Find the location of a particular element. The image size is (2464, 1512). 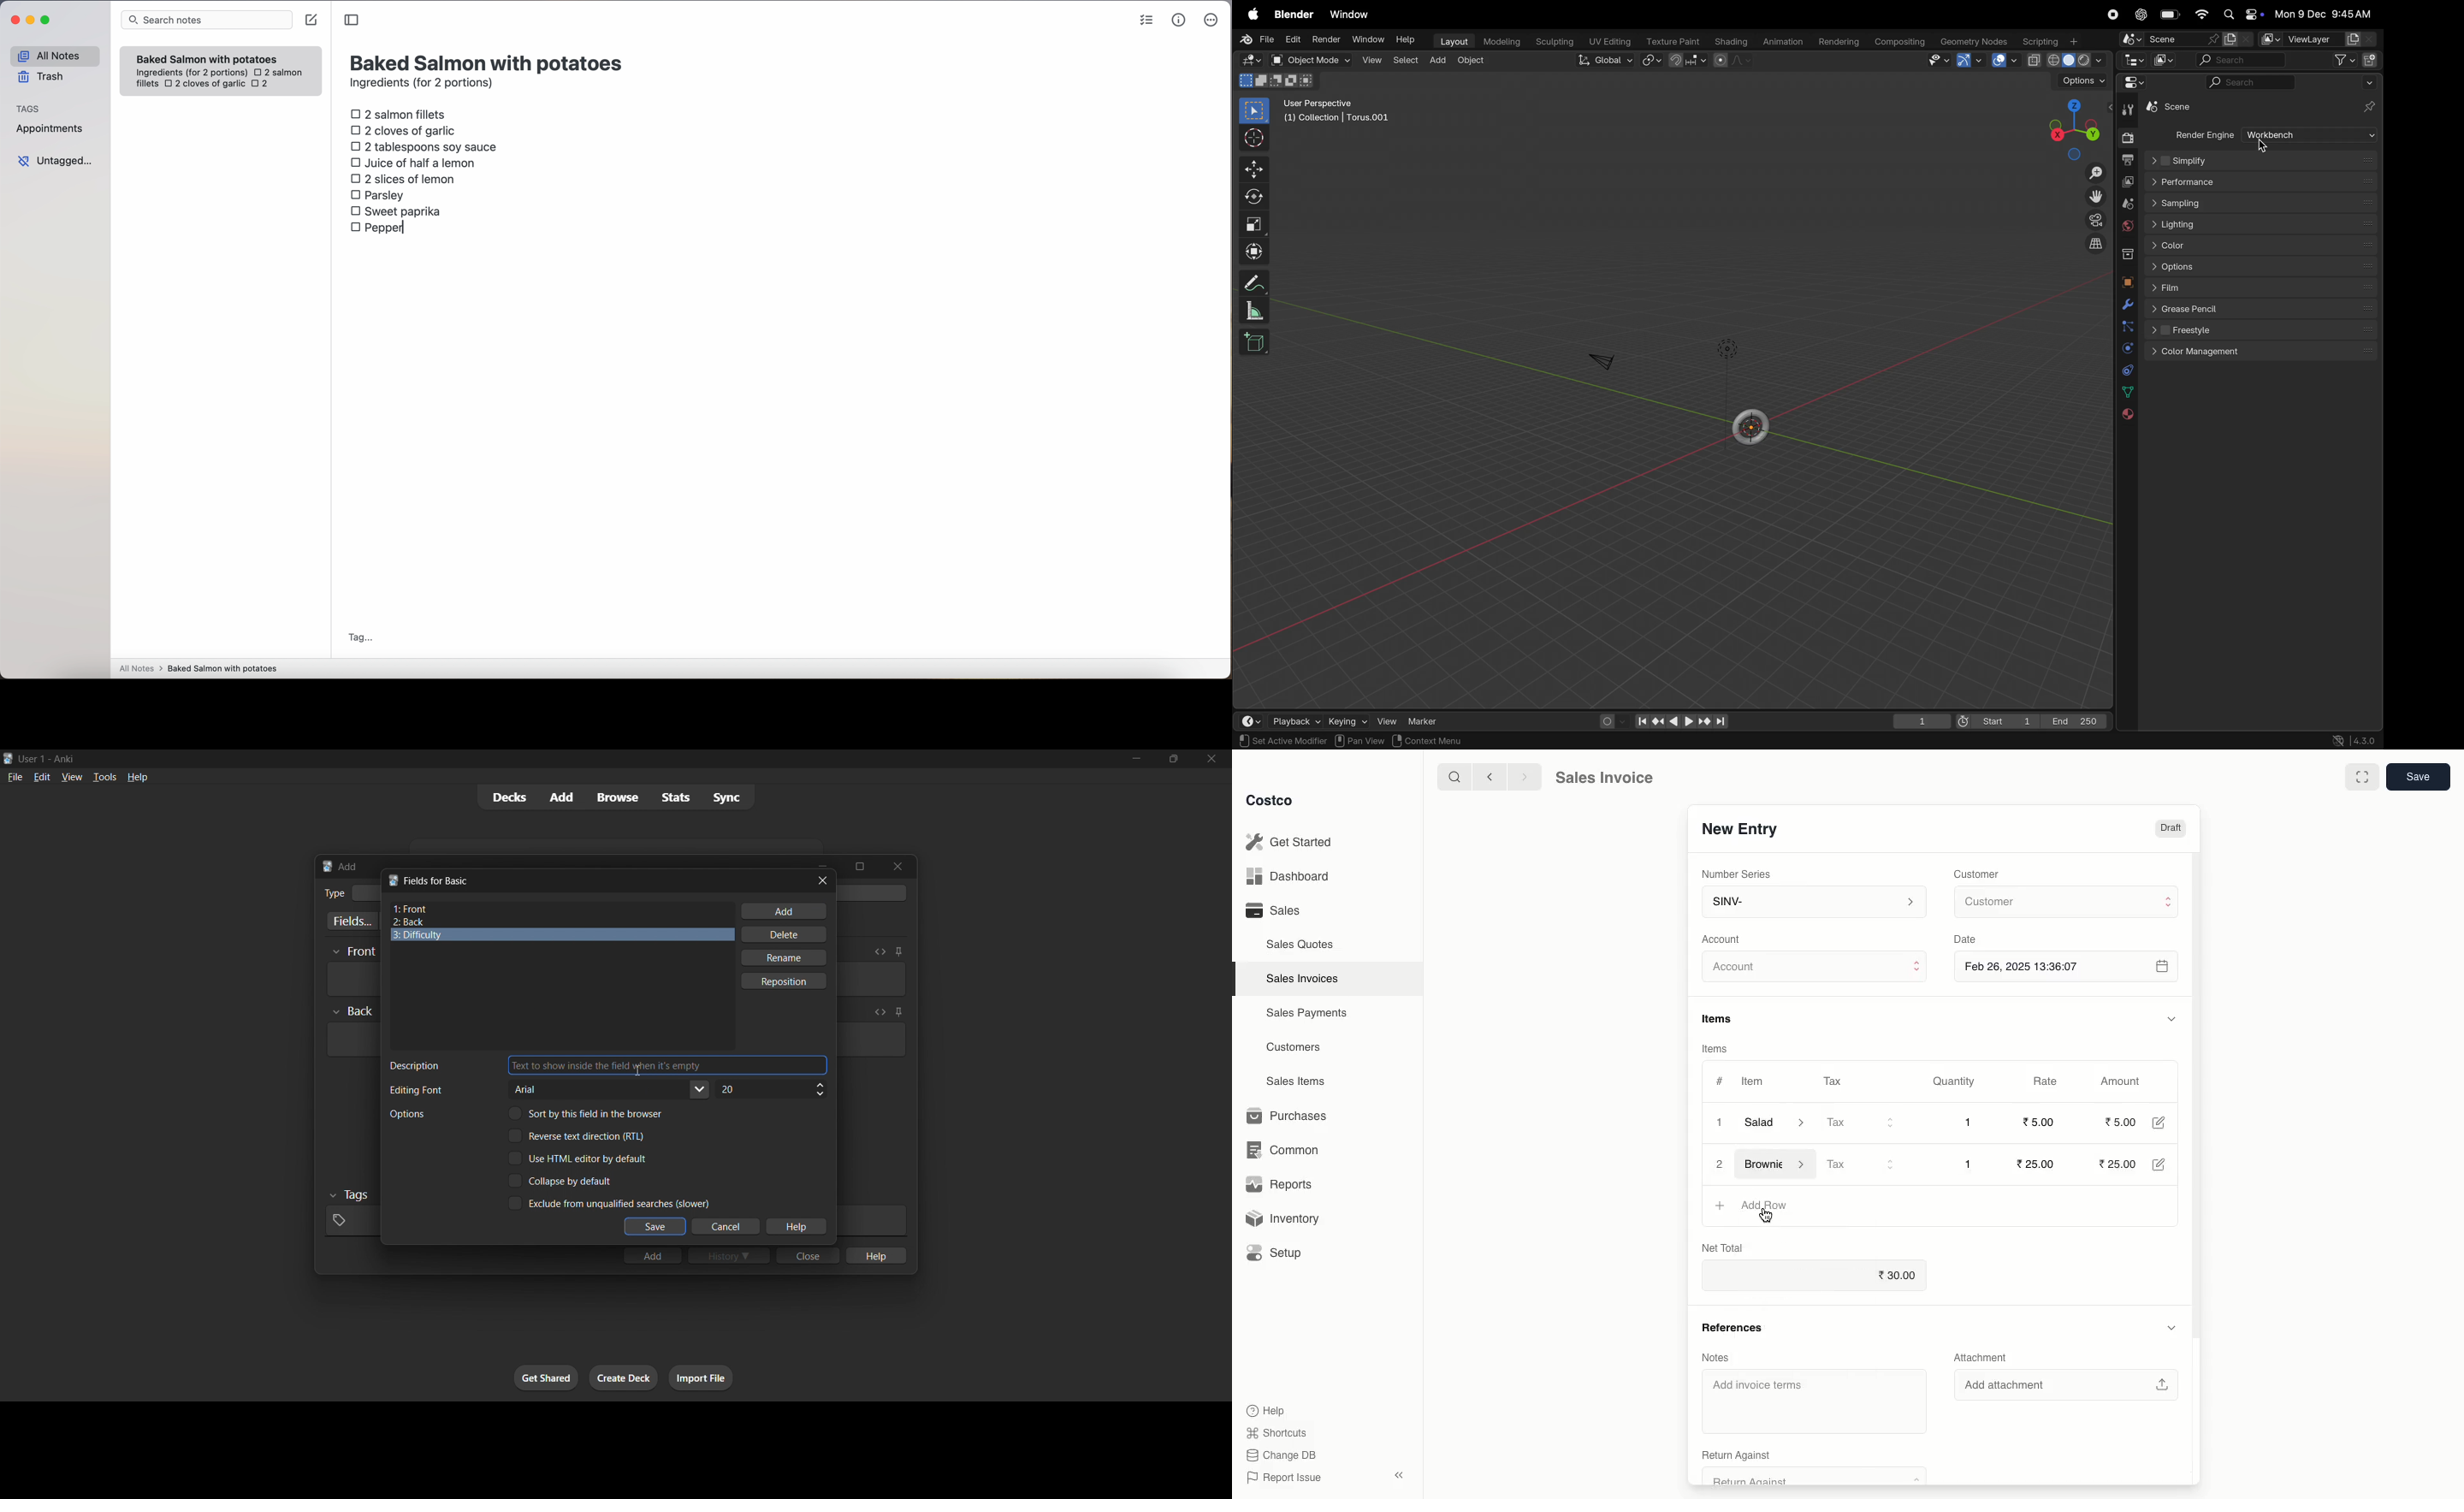

card front input is located at coordinates (352, 979).